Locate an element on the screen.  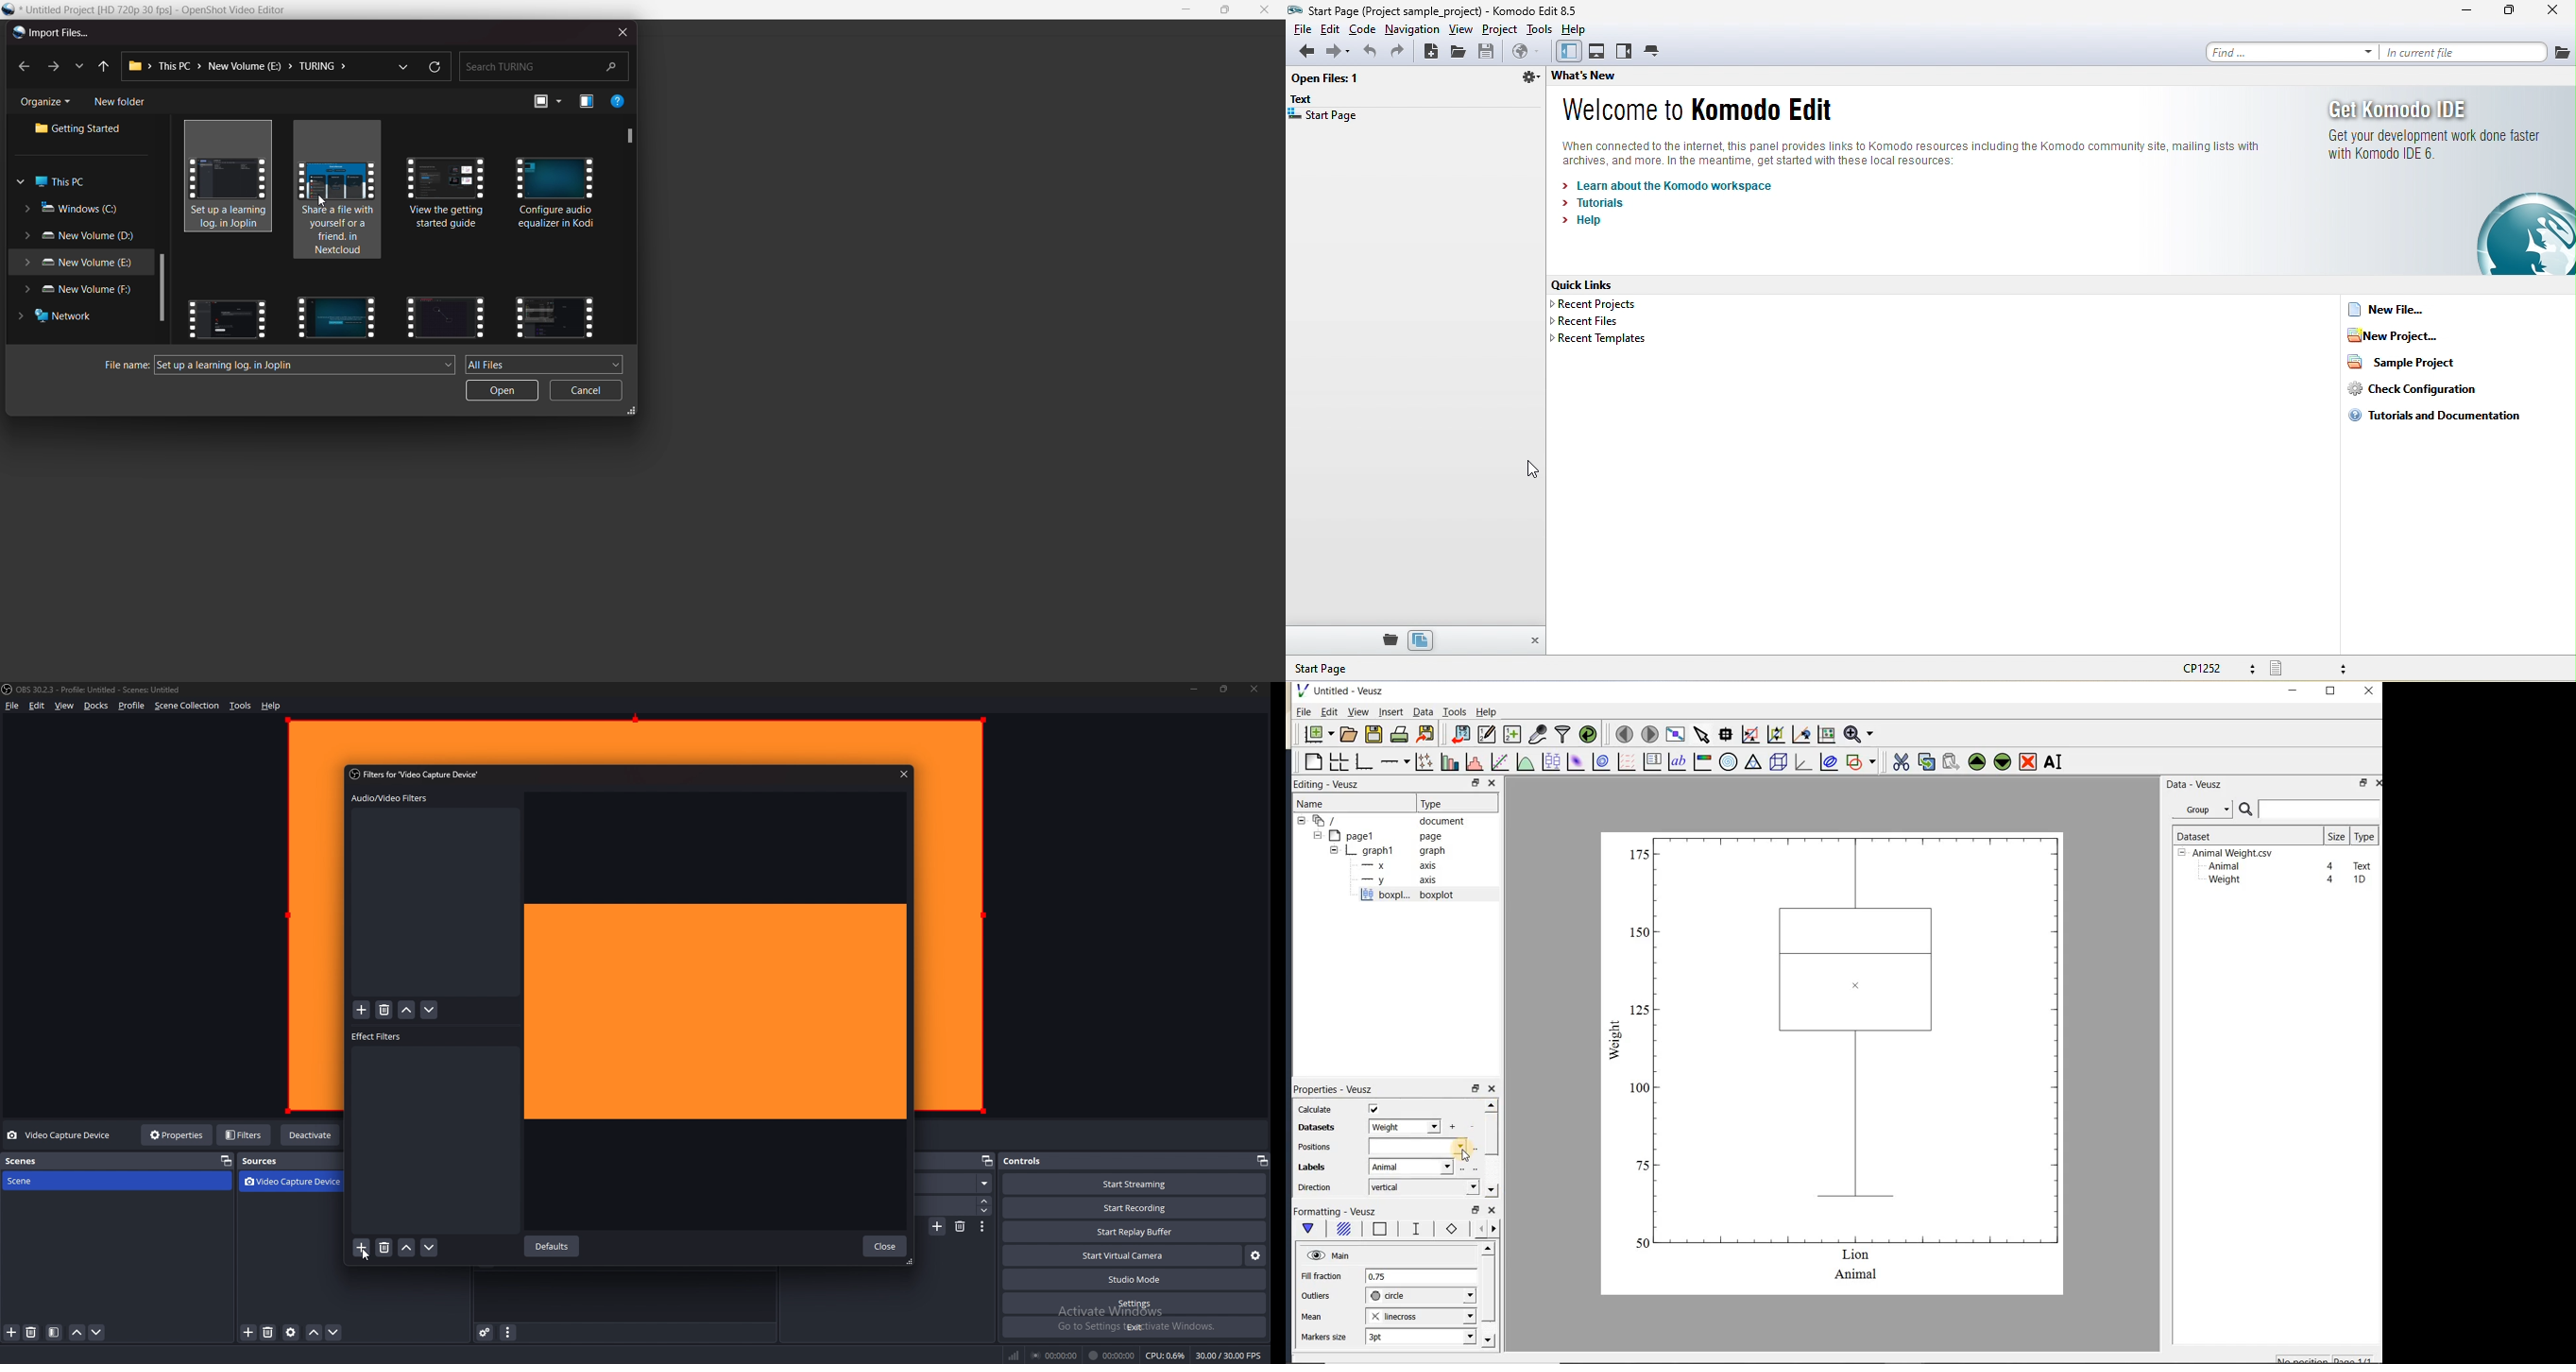
defaults is located at coordinates (554, 1247).